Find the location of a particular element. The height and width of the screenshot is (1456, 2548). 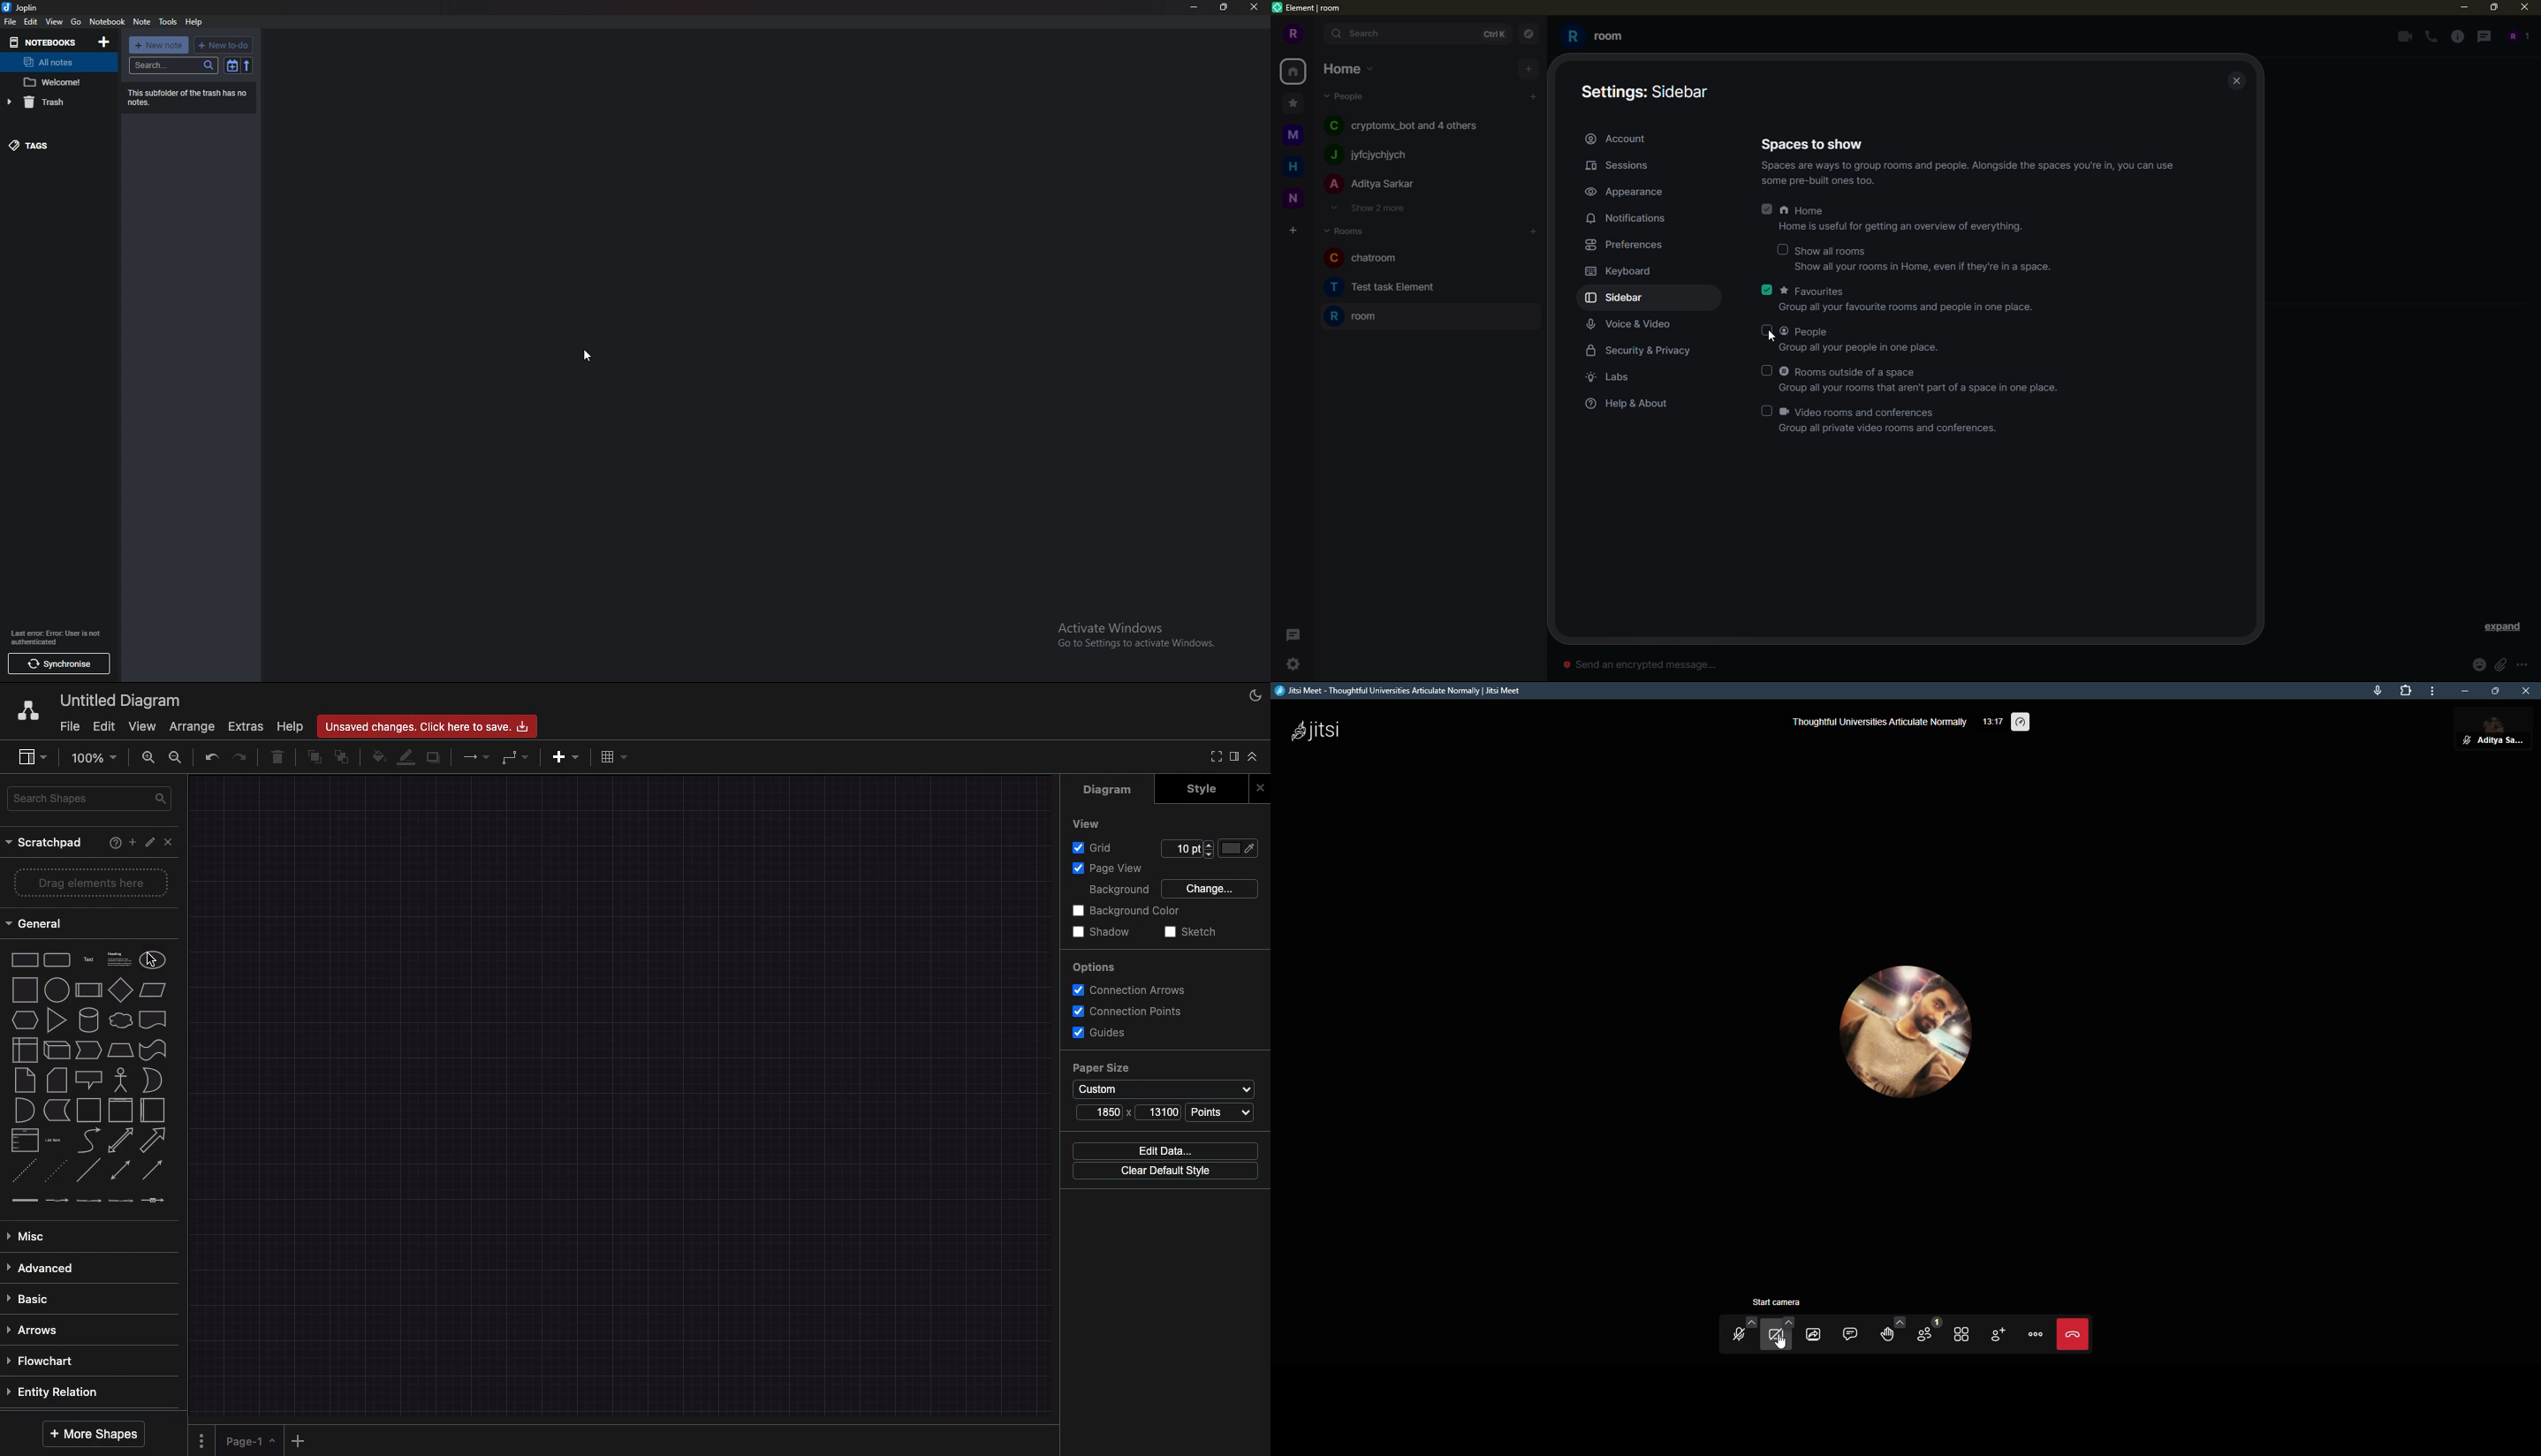

open chat is located at coordinates (1851, 1333).